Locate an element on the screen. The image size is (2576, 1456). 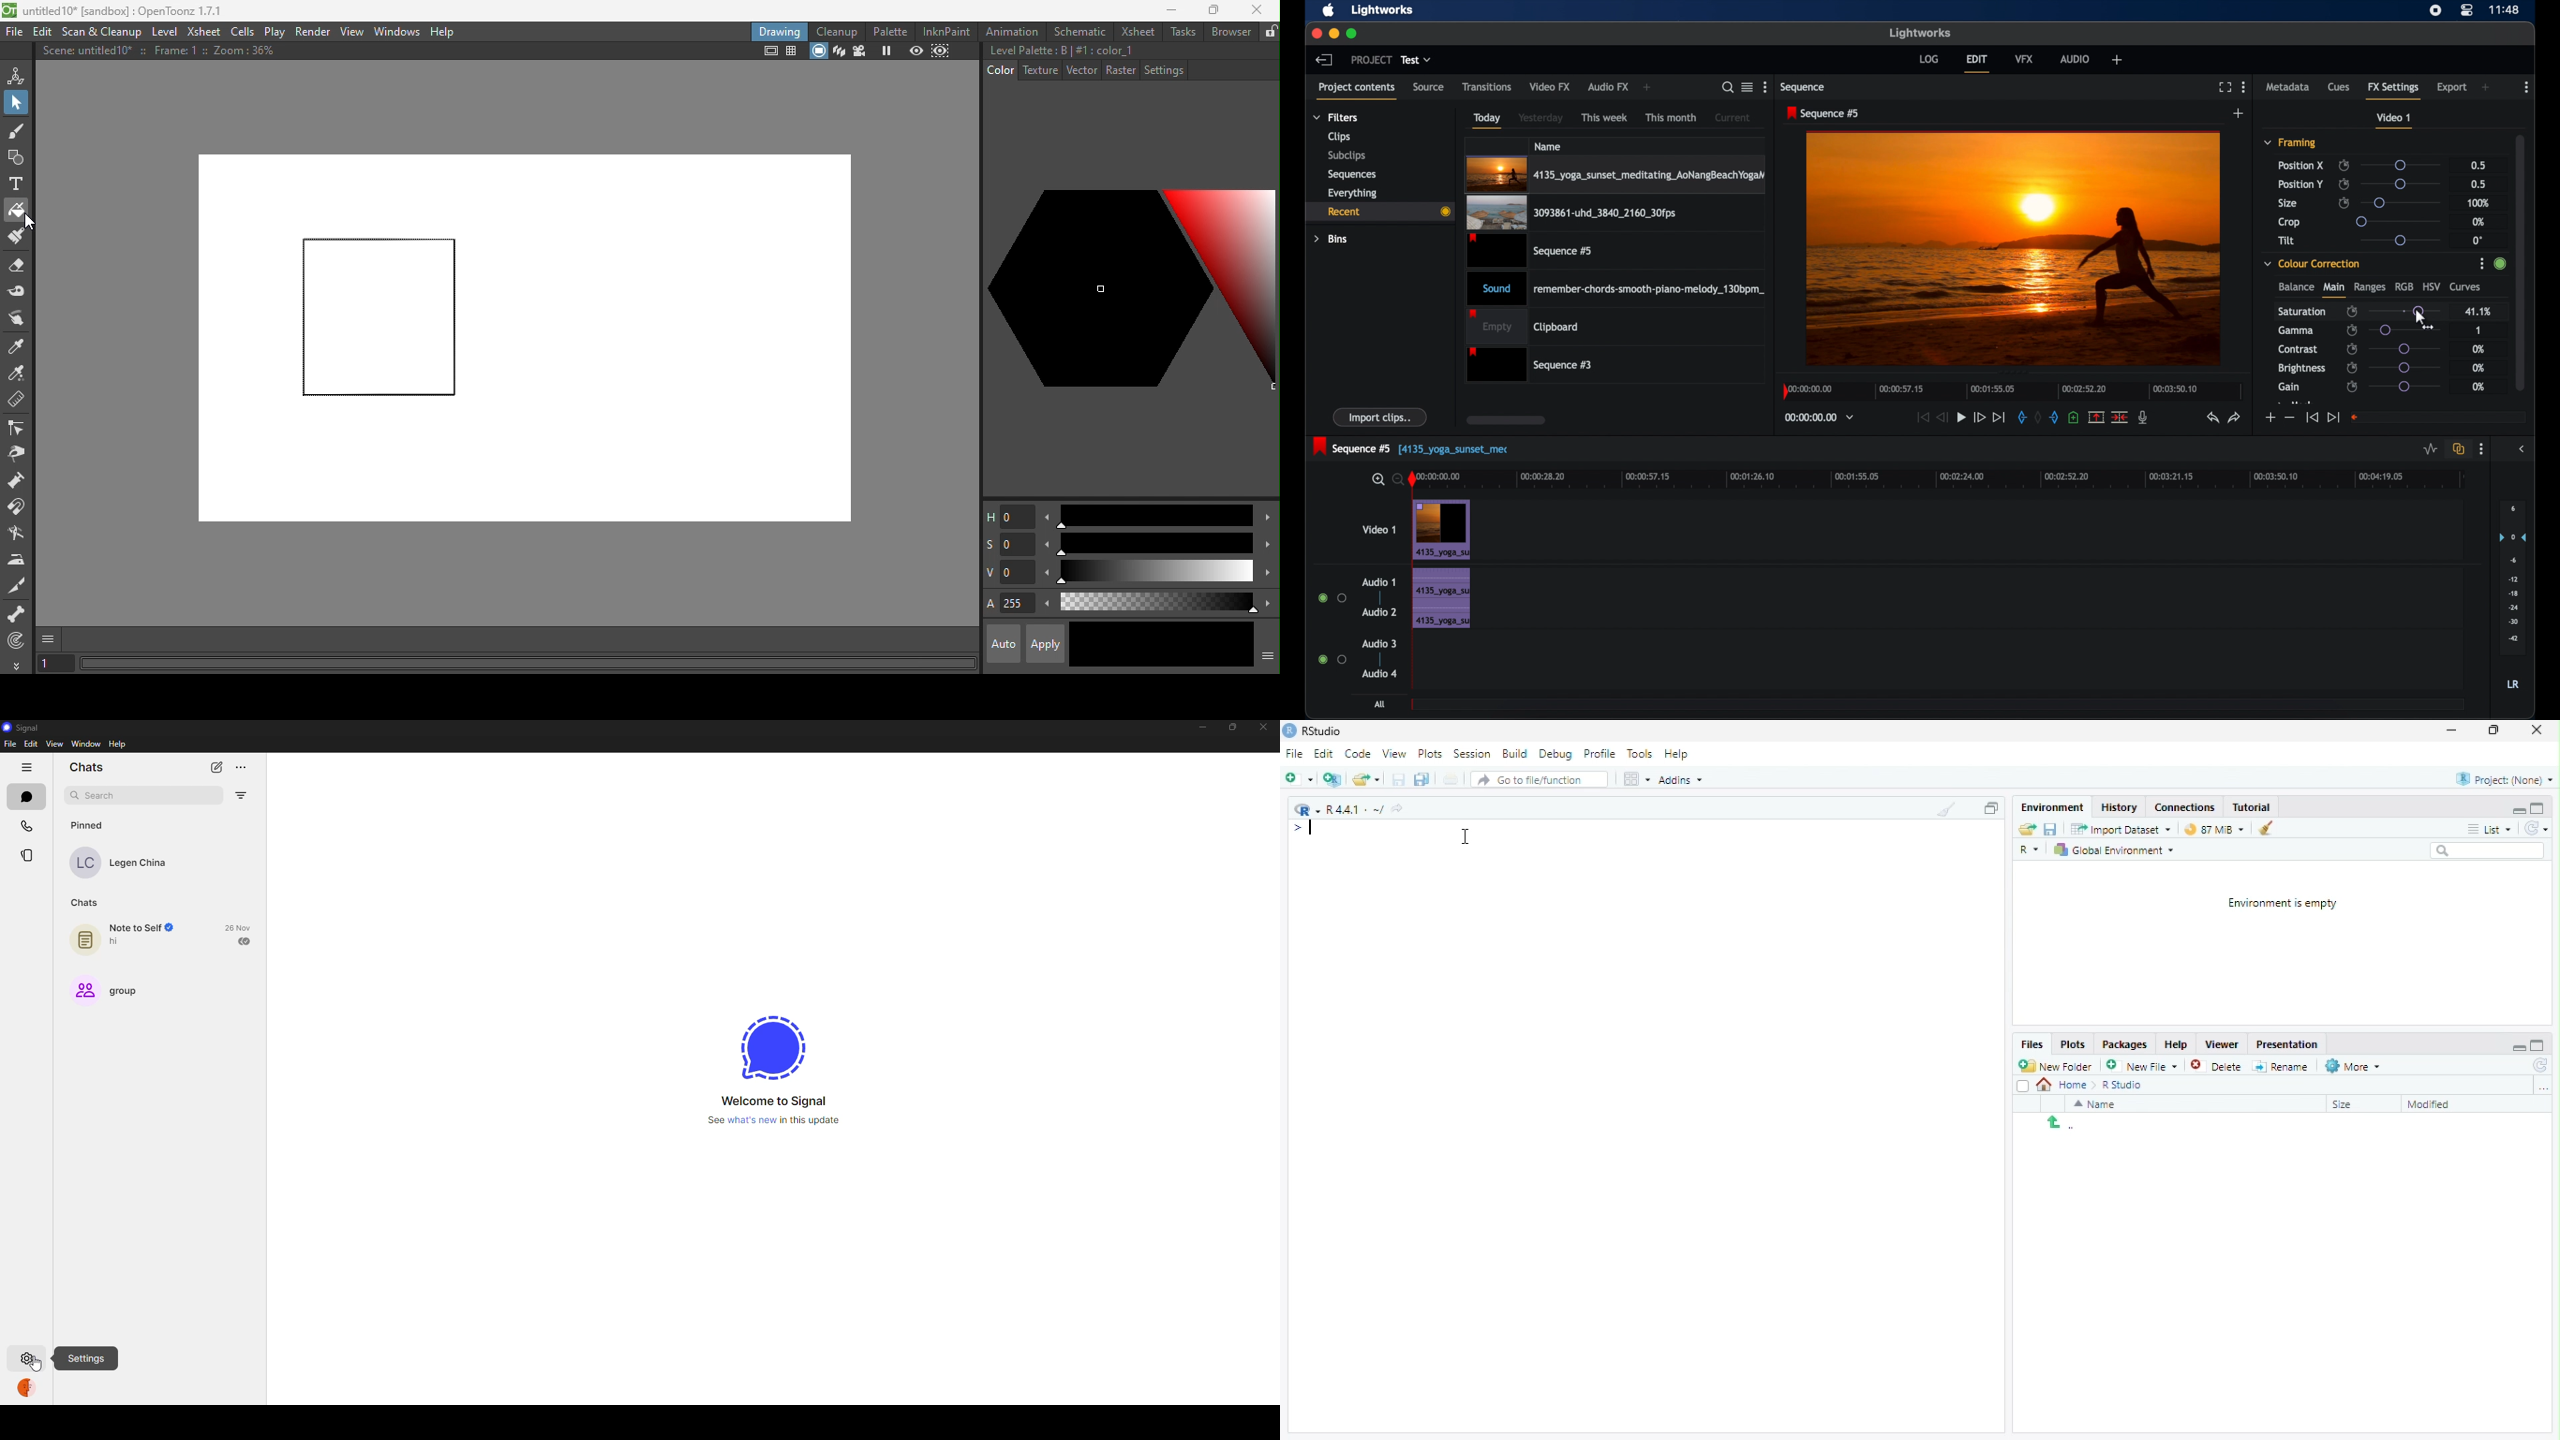
Connections is located at coordinates (2185, 806).